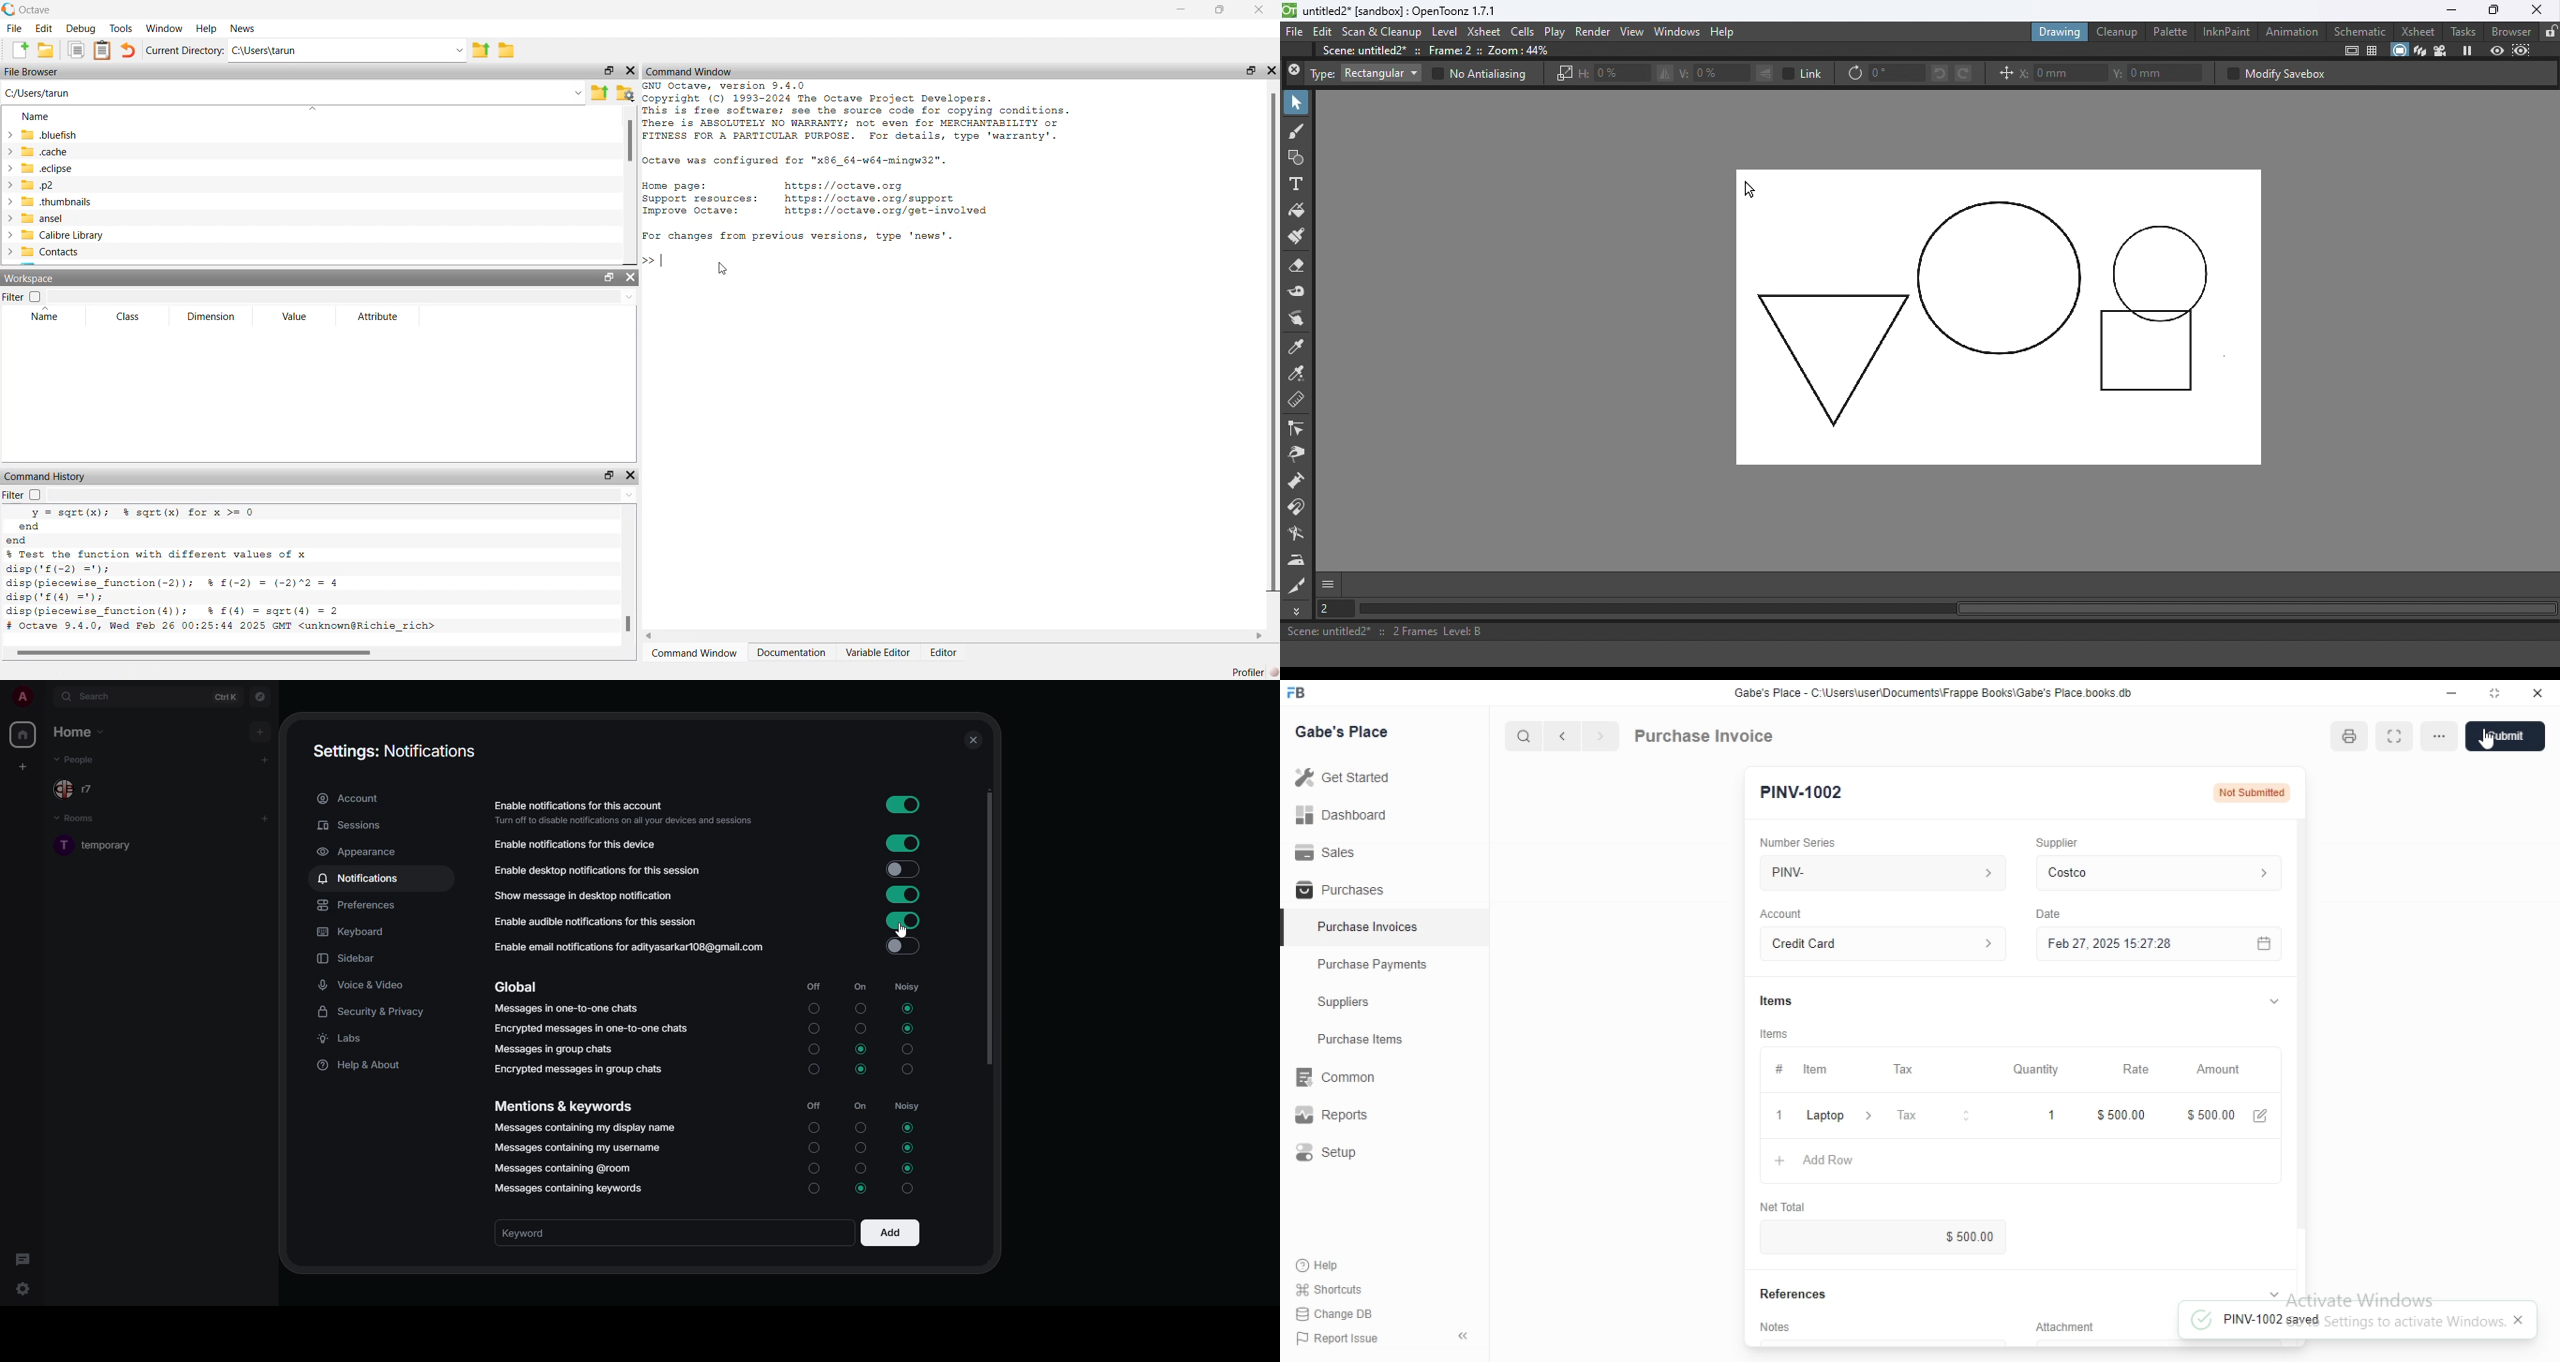  I want to click on Quantity, so click(2030, 1069).